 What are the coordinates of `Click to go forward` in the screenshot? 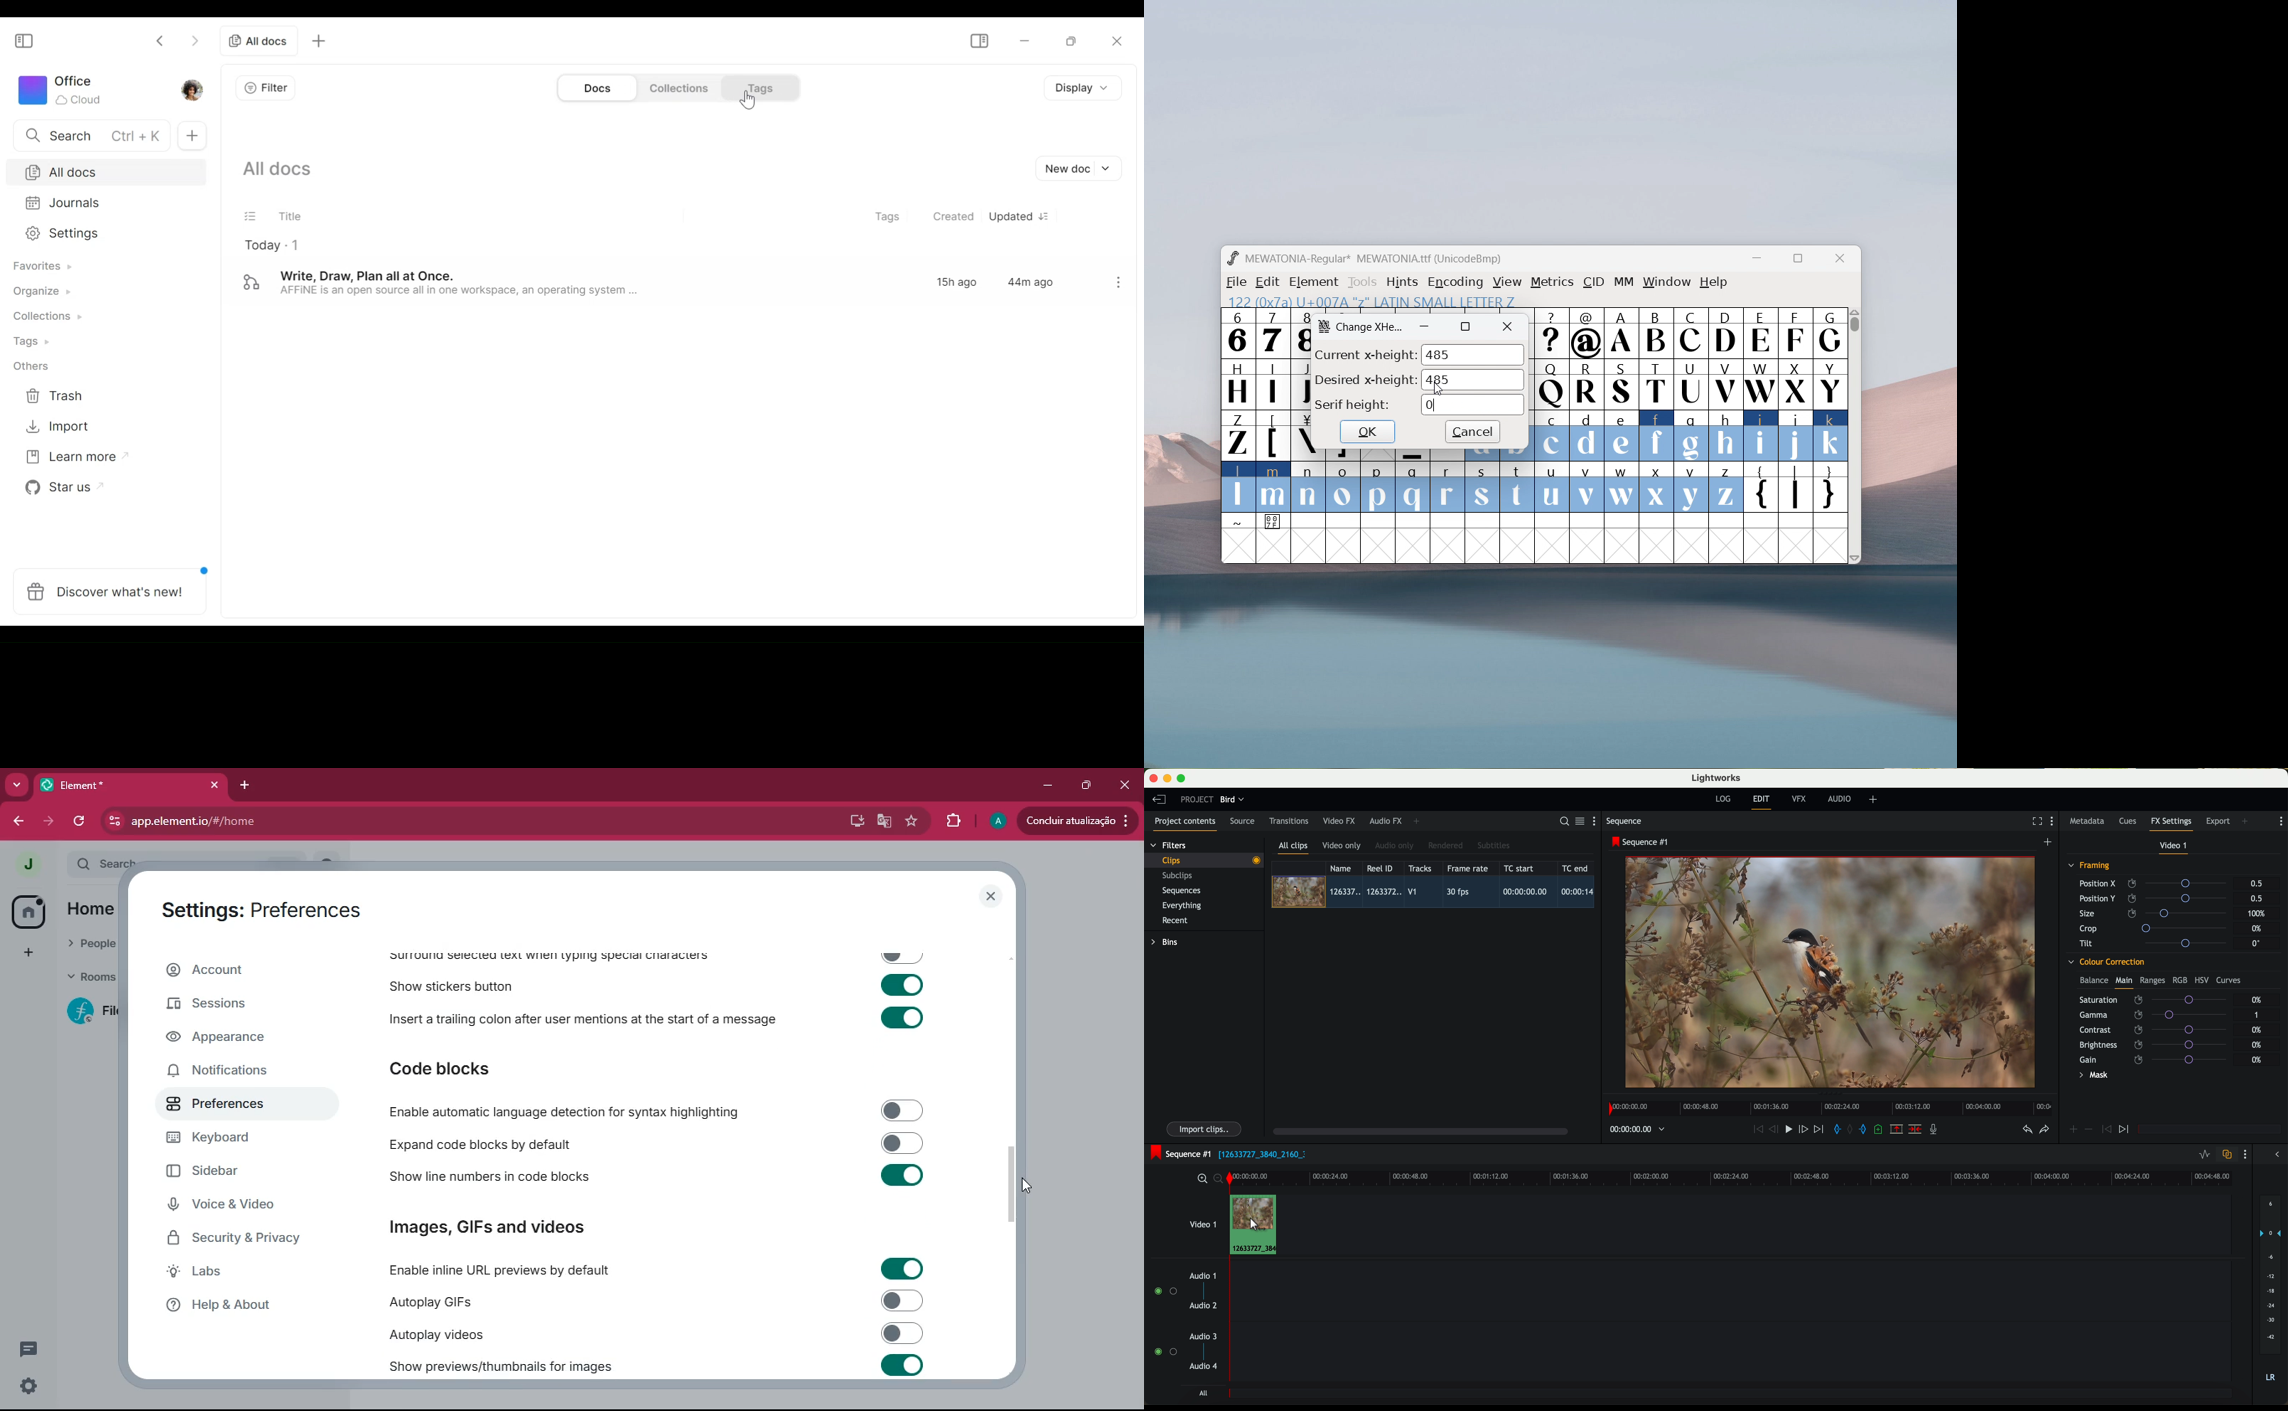 It's located at (192, 41).